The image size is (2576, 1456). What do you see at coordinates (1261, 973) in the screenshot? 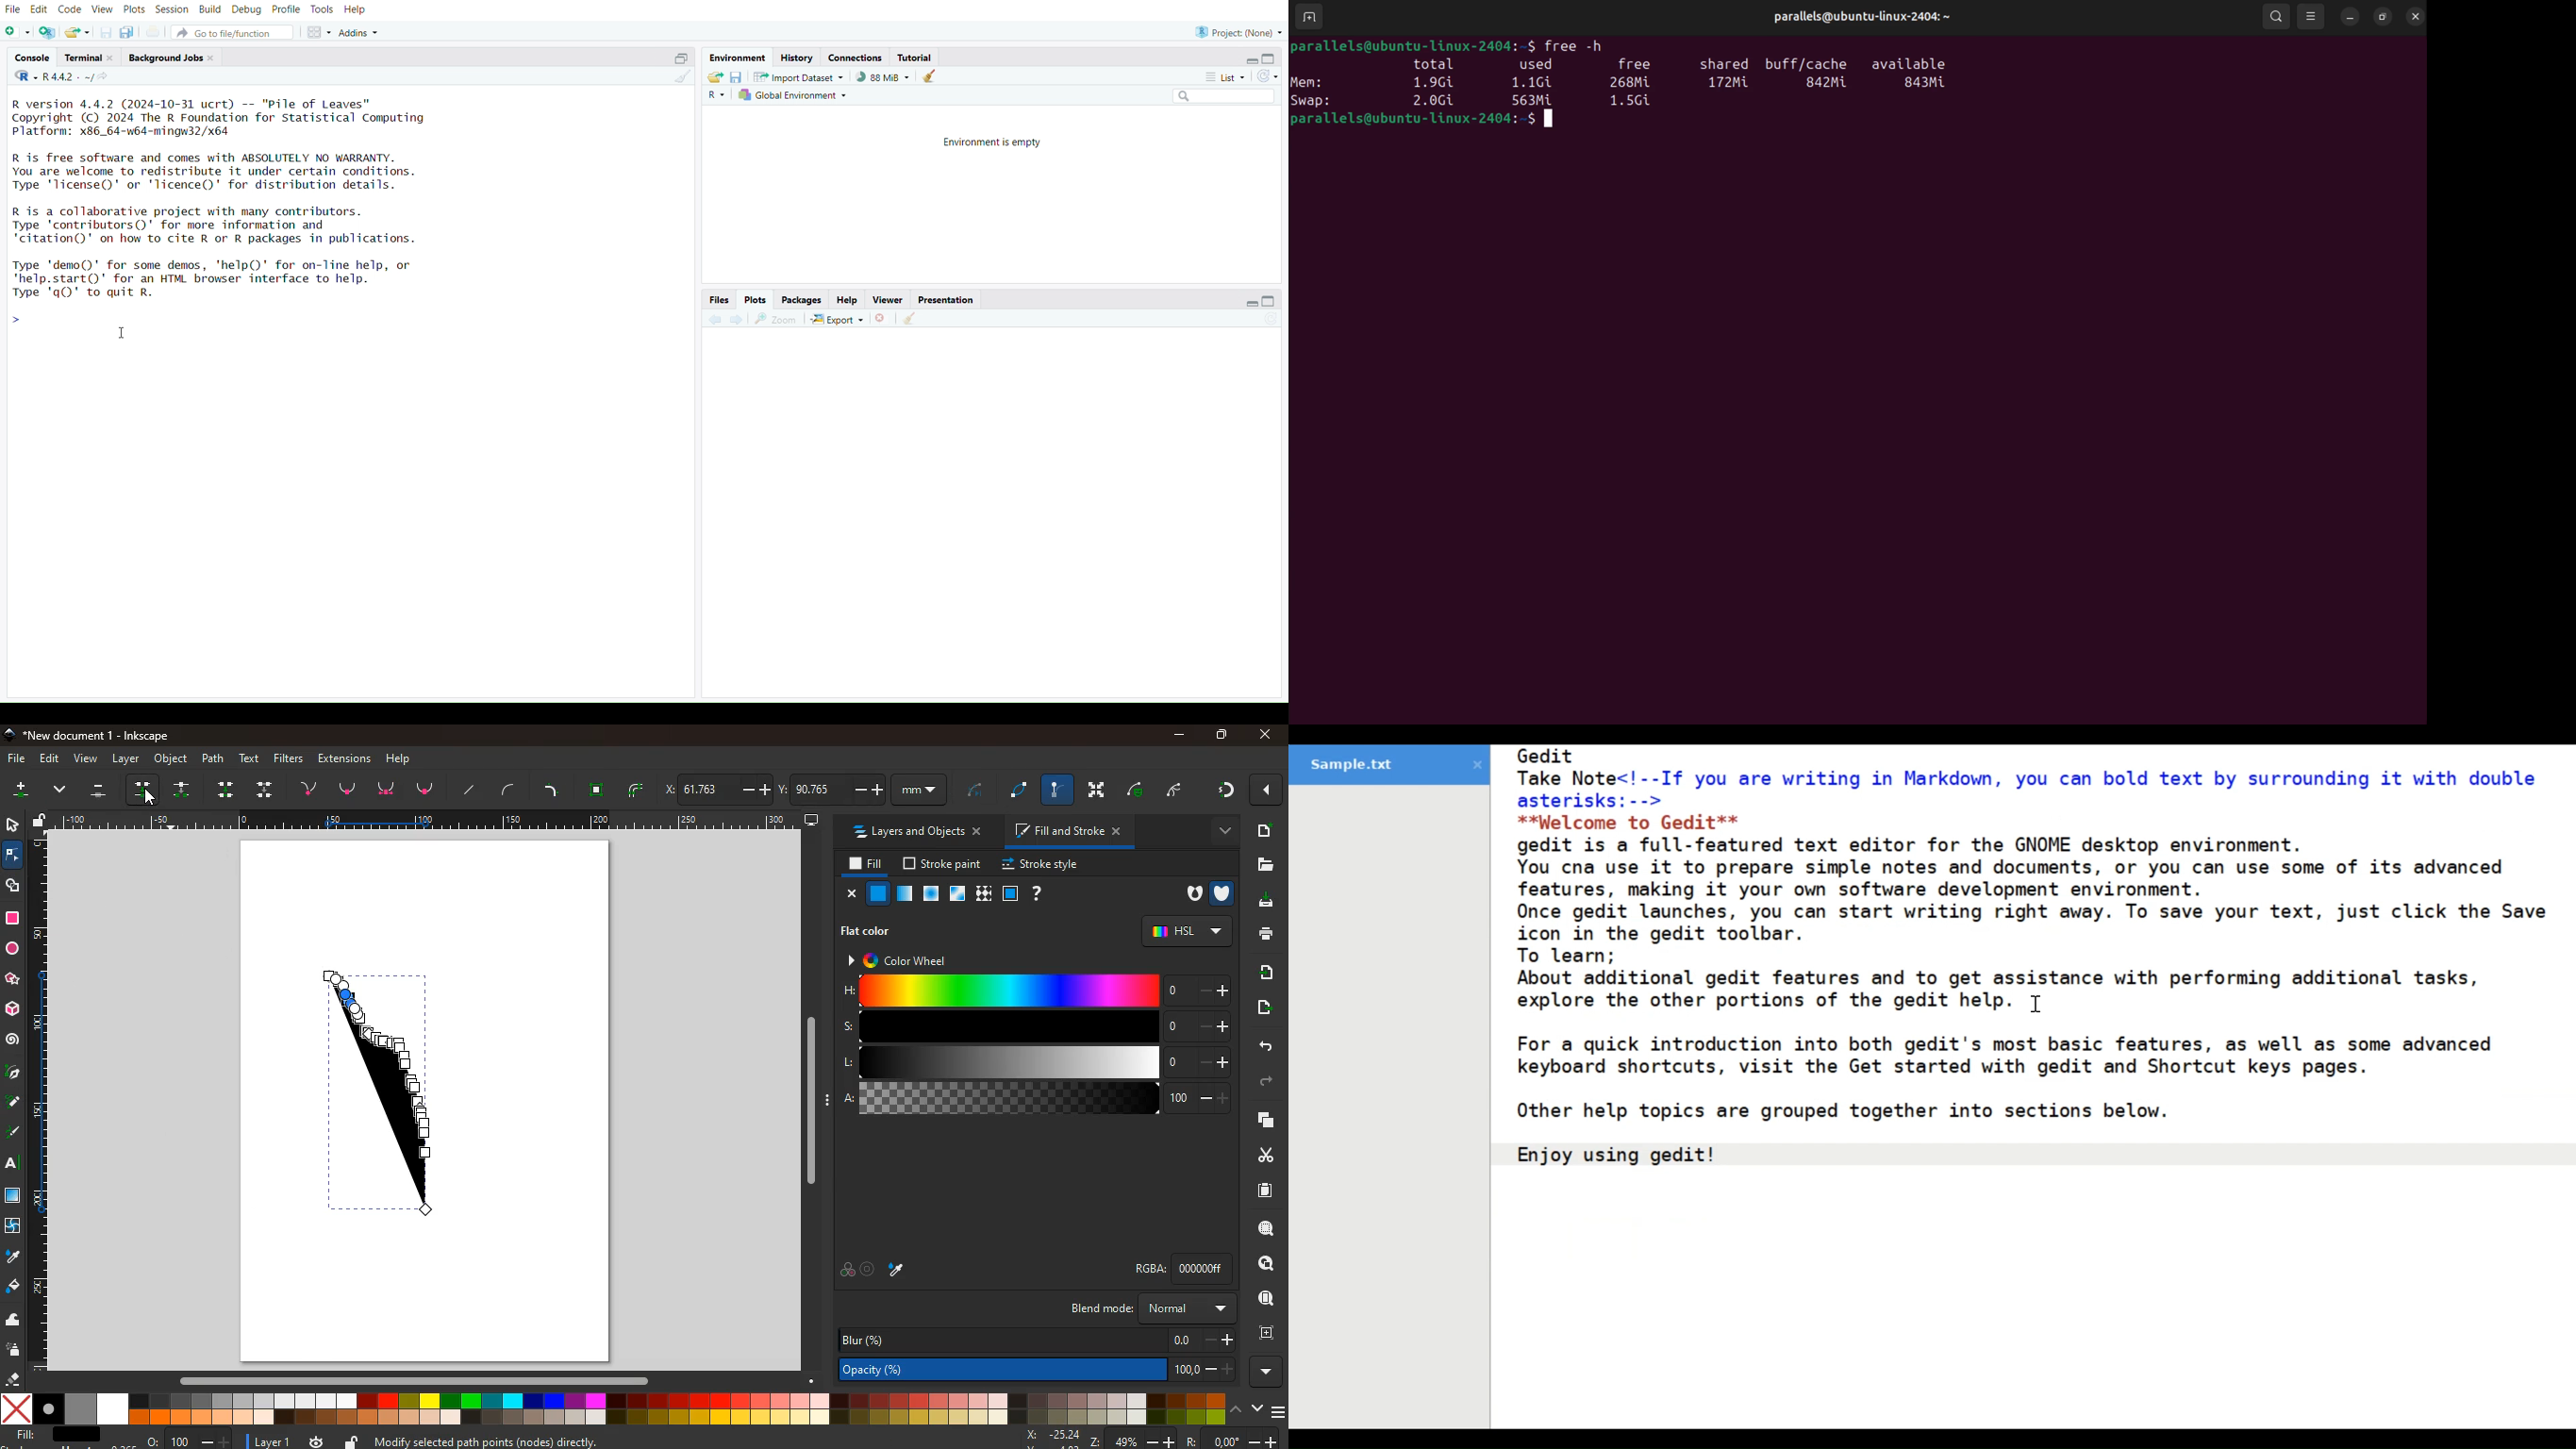
I see `receive` at bounding box center [1261, 973].